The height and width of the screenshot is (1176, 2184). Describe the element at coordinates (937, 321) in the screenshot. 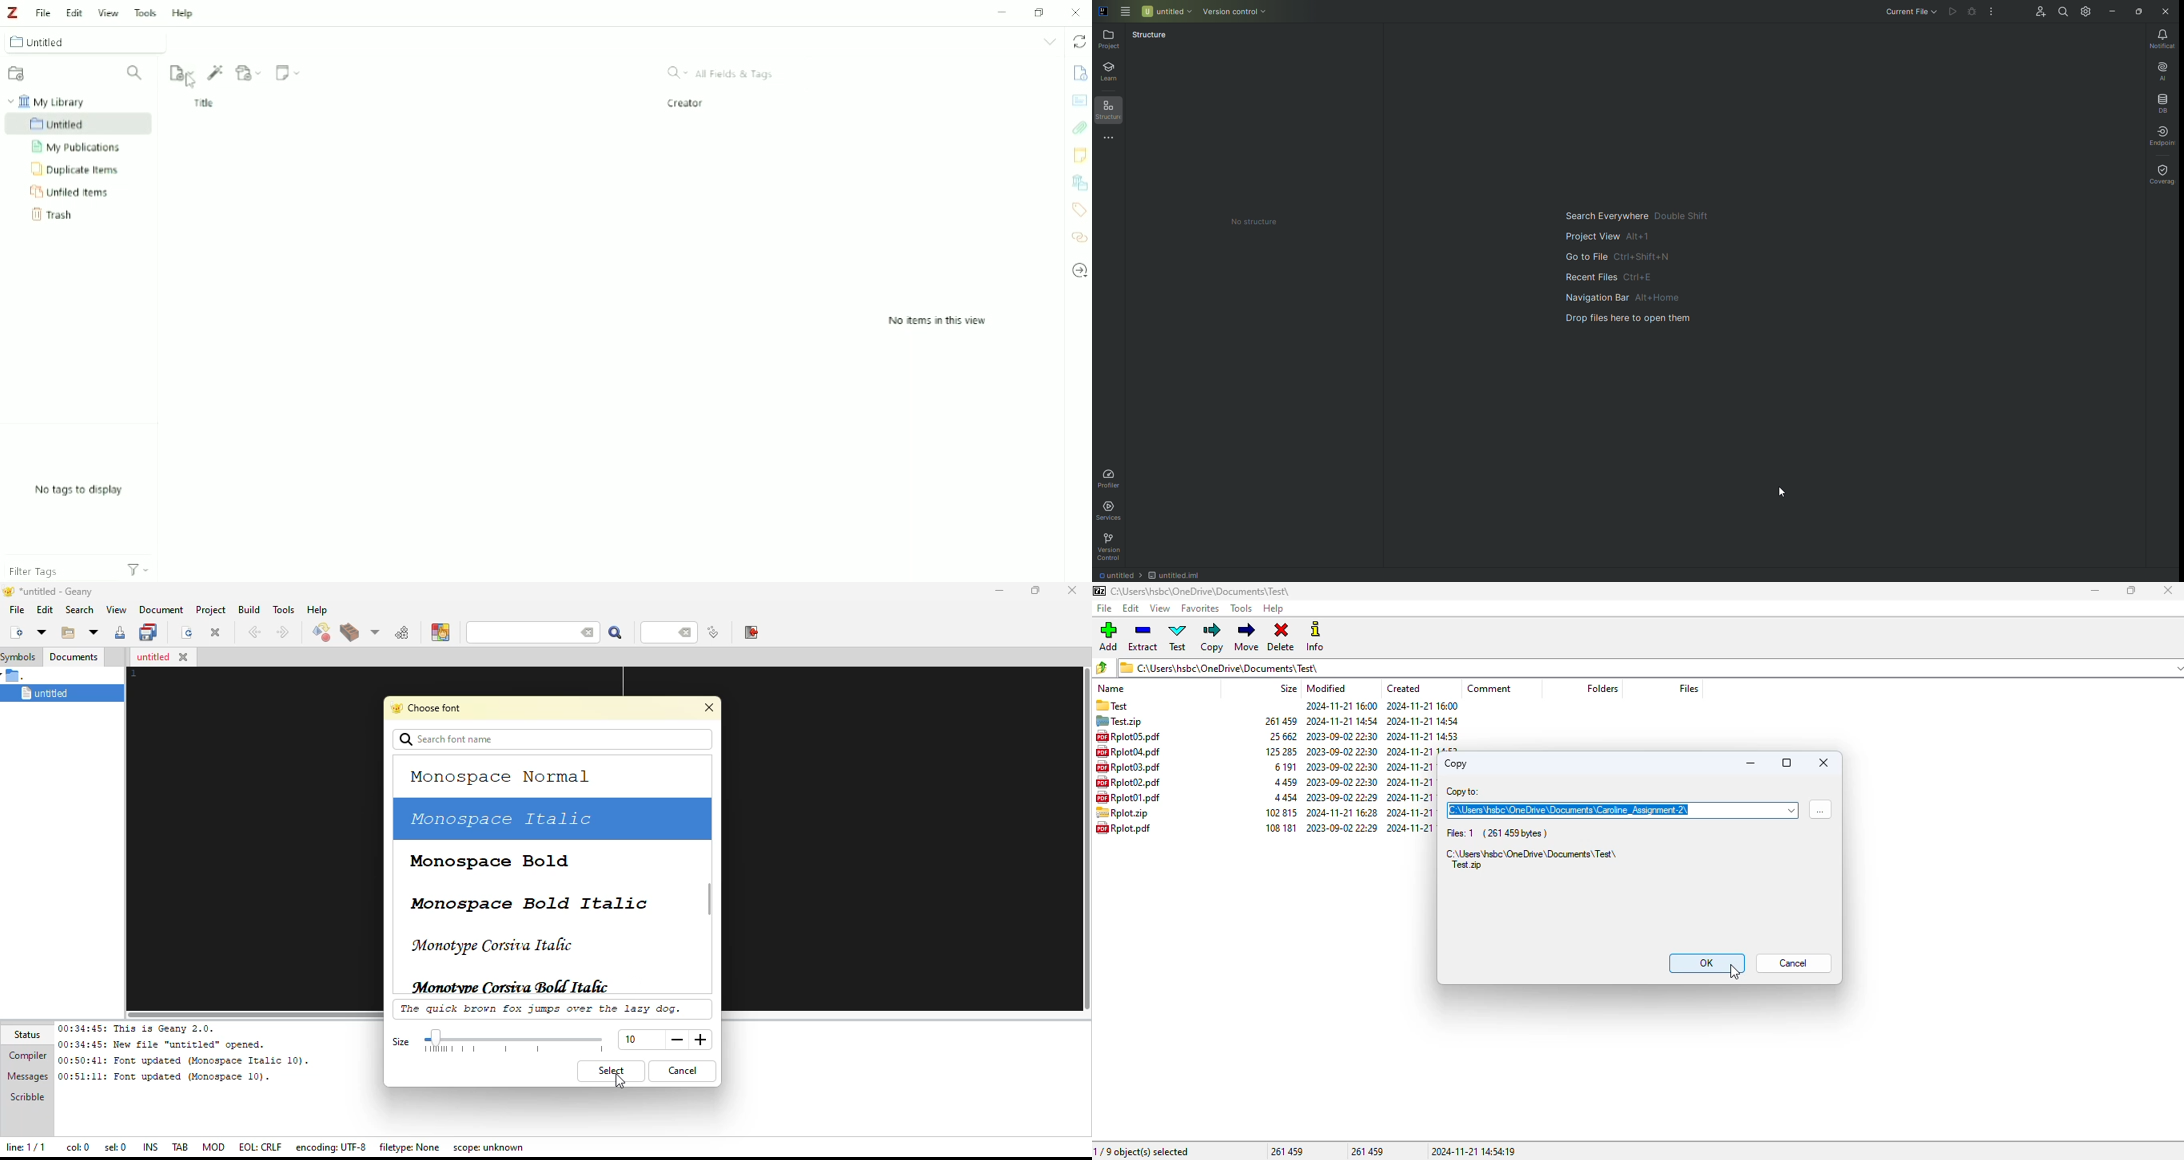

I see `No items in this view` at that location.